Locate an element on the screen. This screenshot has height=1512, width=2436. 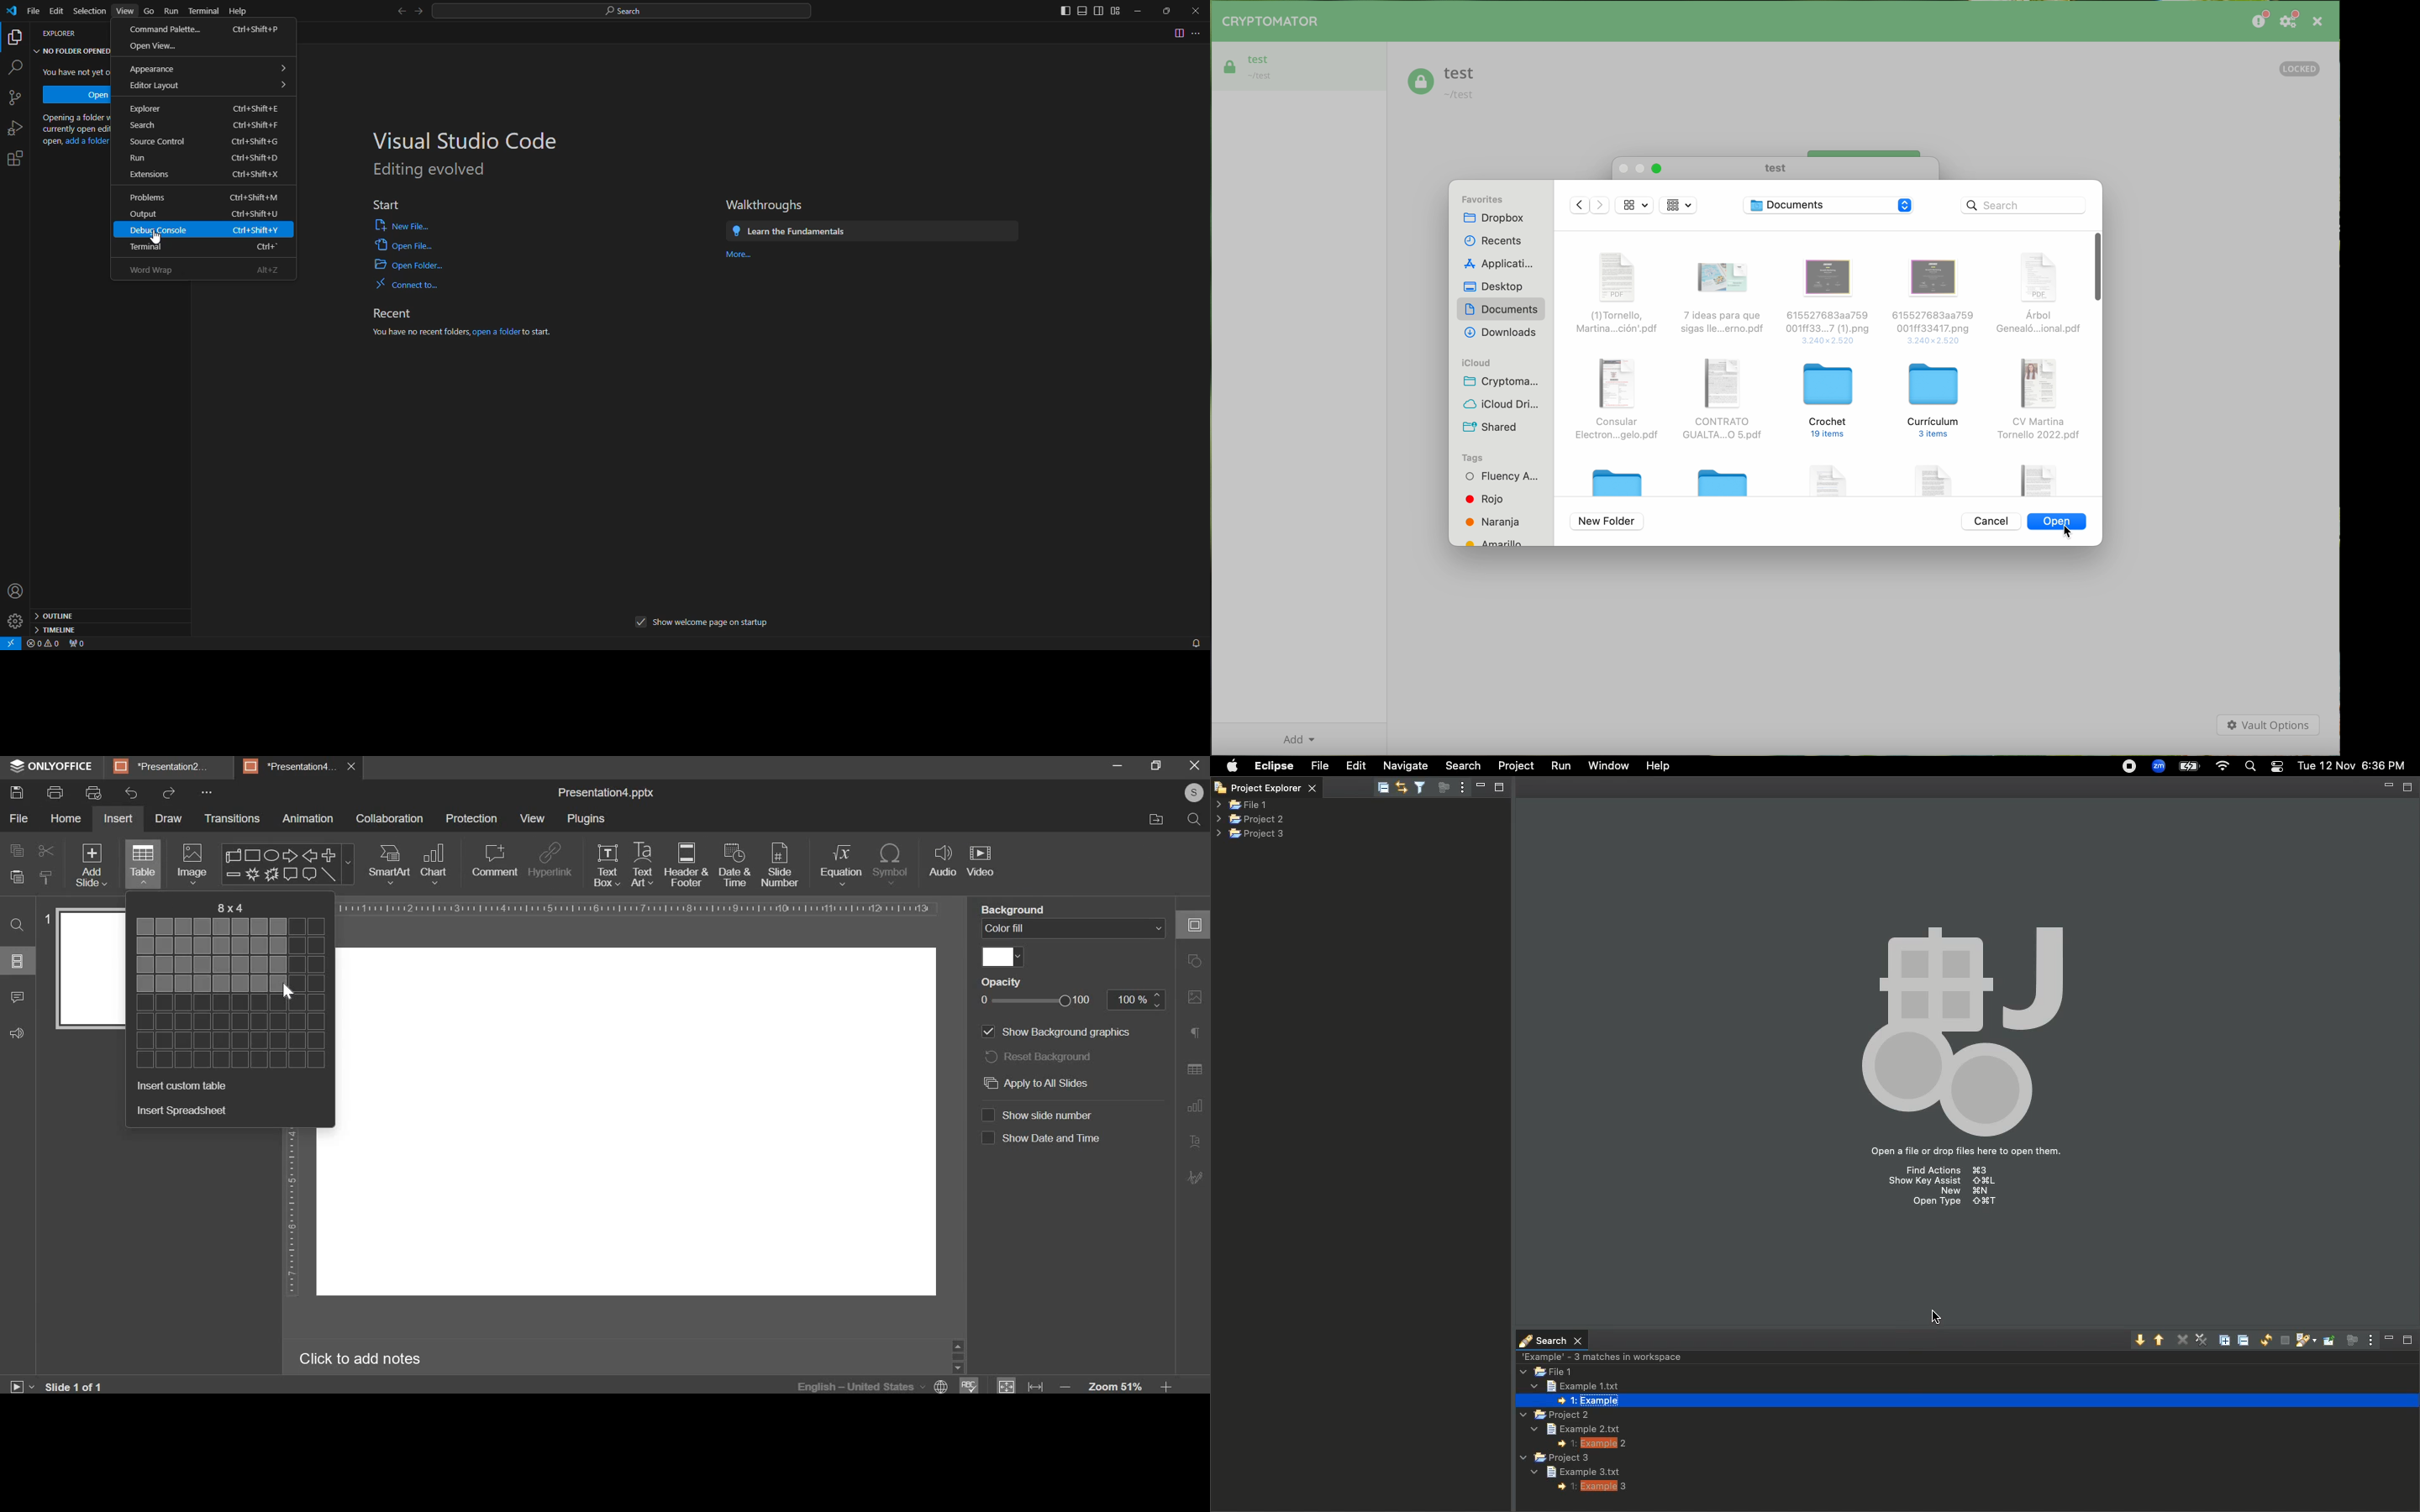
pdf file is located at coordinates (2037, 297).